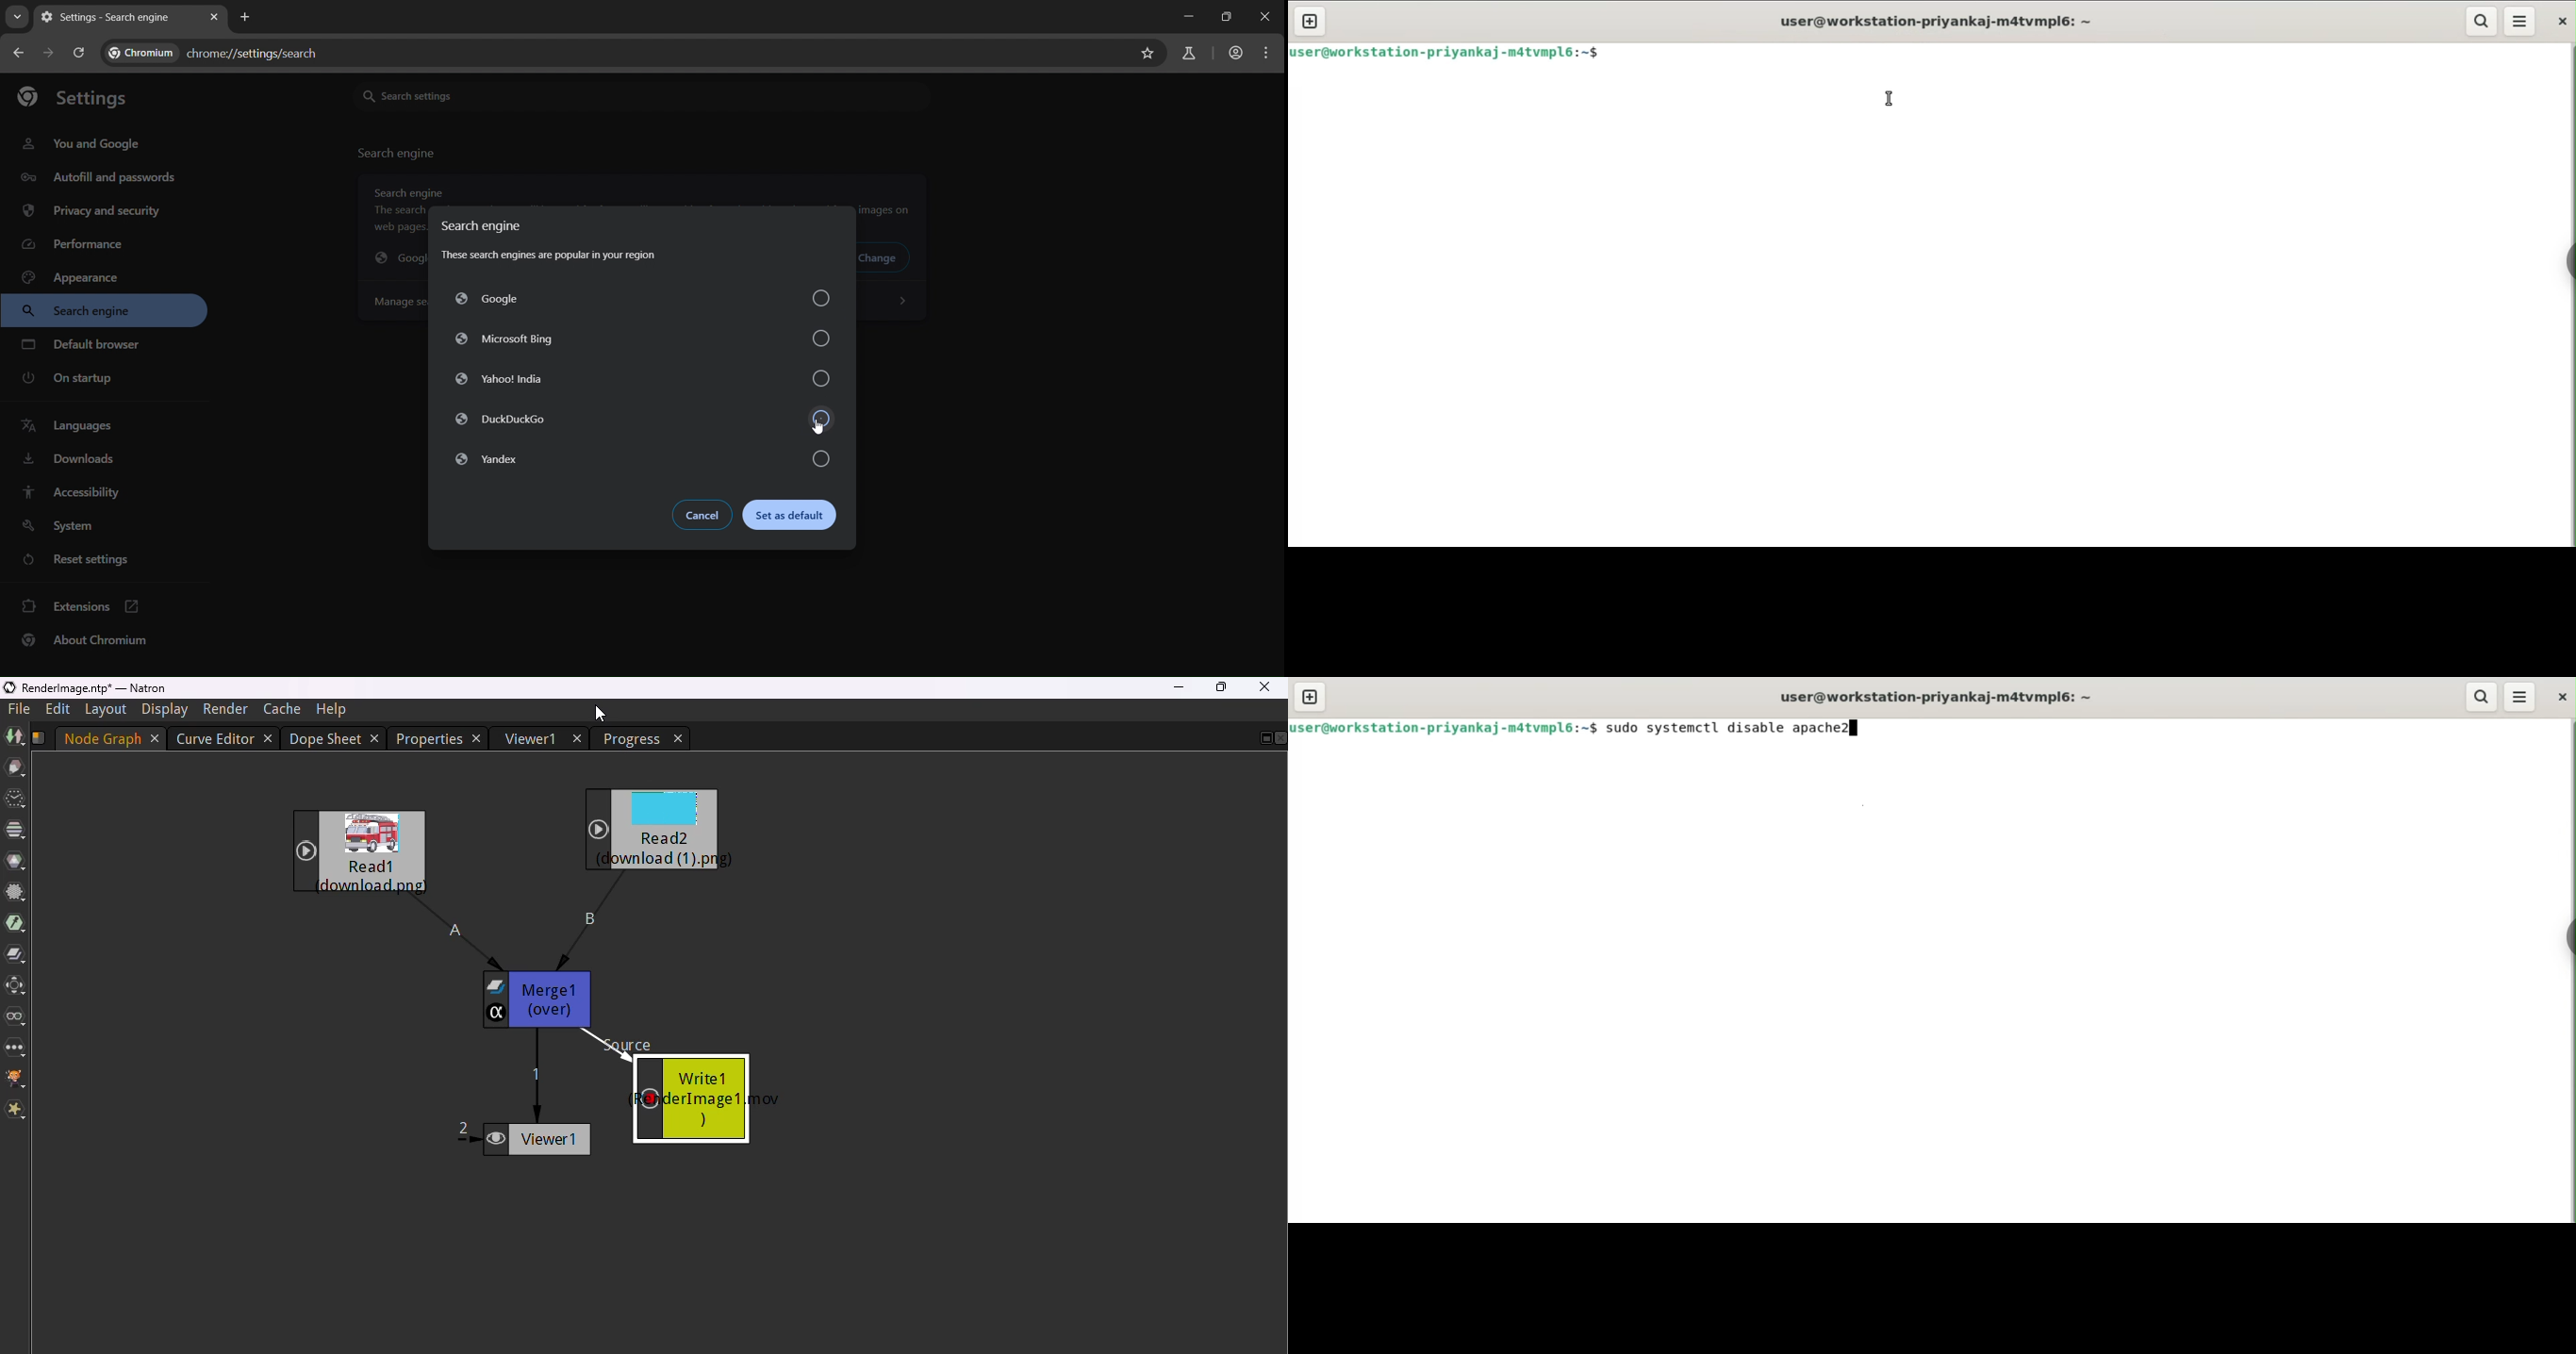 This screenshot has width=2576, height=1372. Describe the element at coordinates (96, 176) in the screenshot. I see `autofill & passwords` at that location.